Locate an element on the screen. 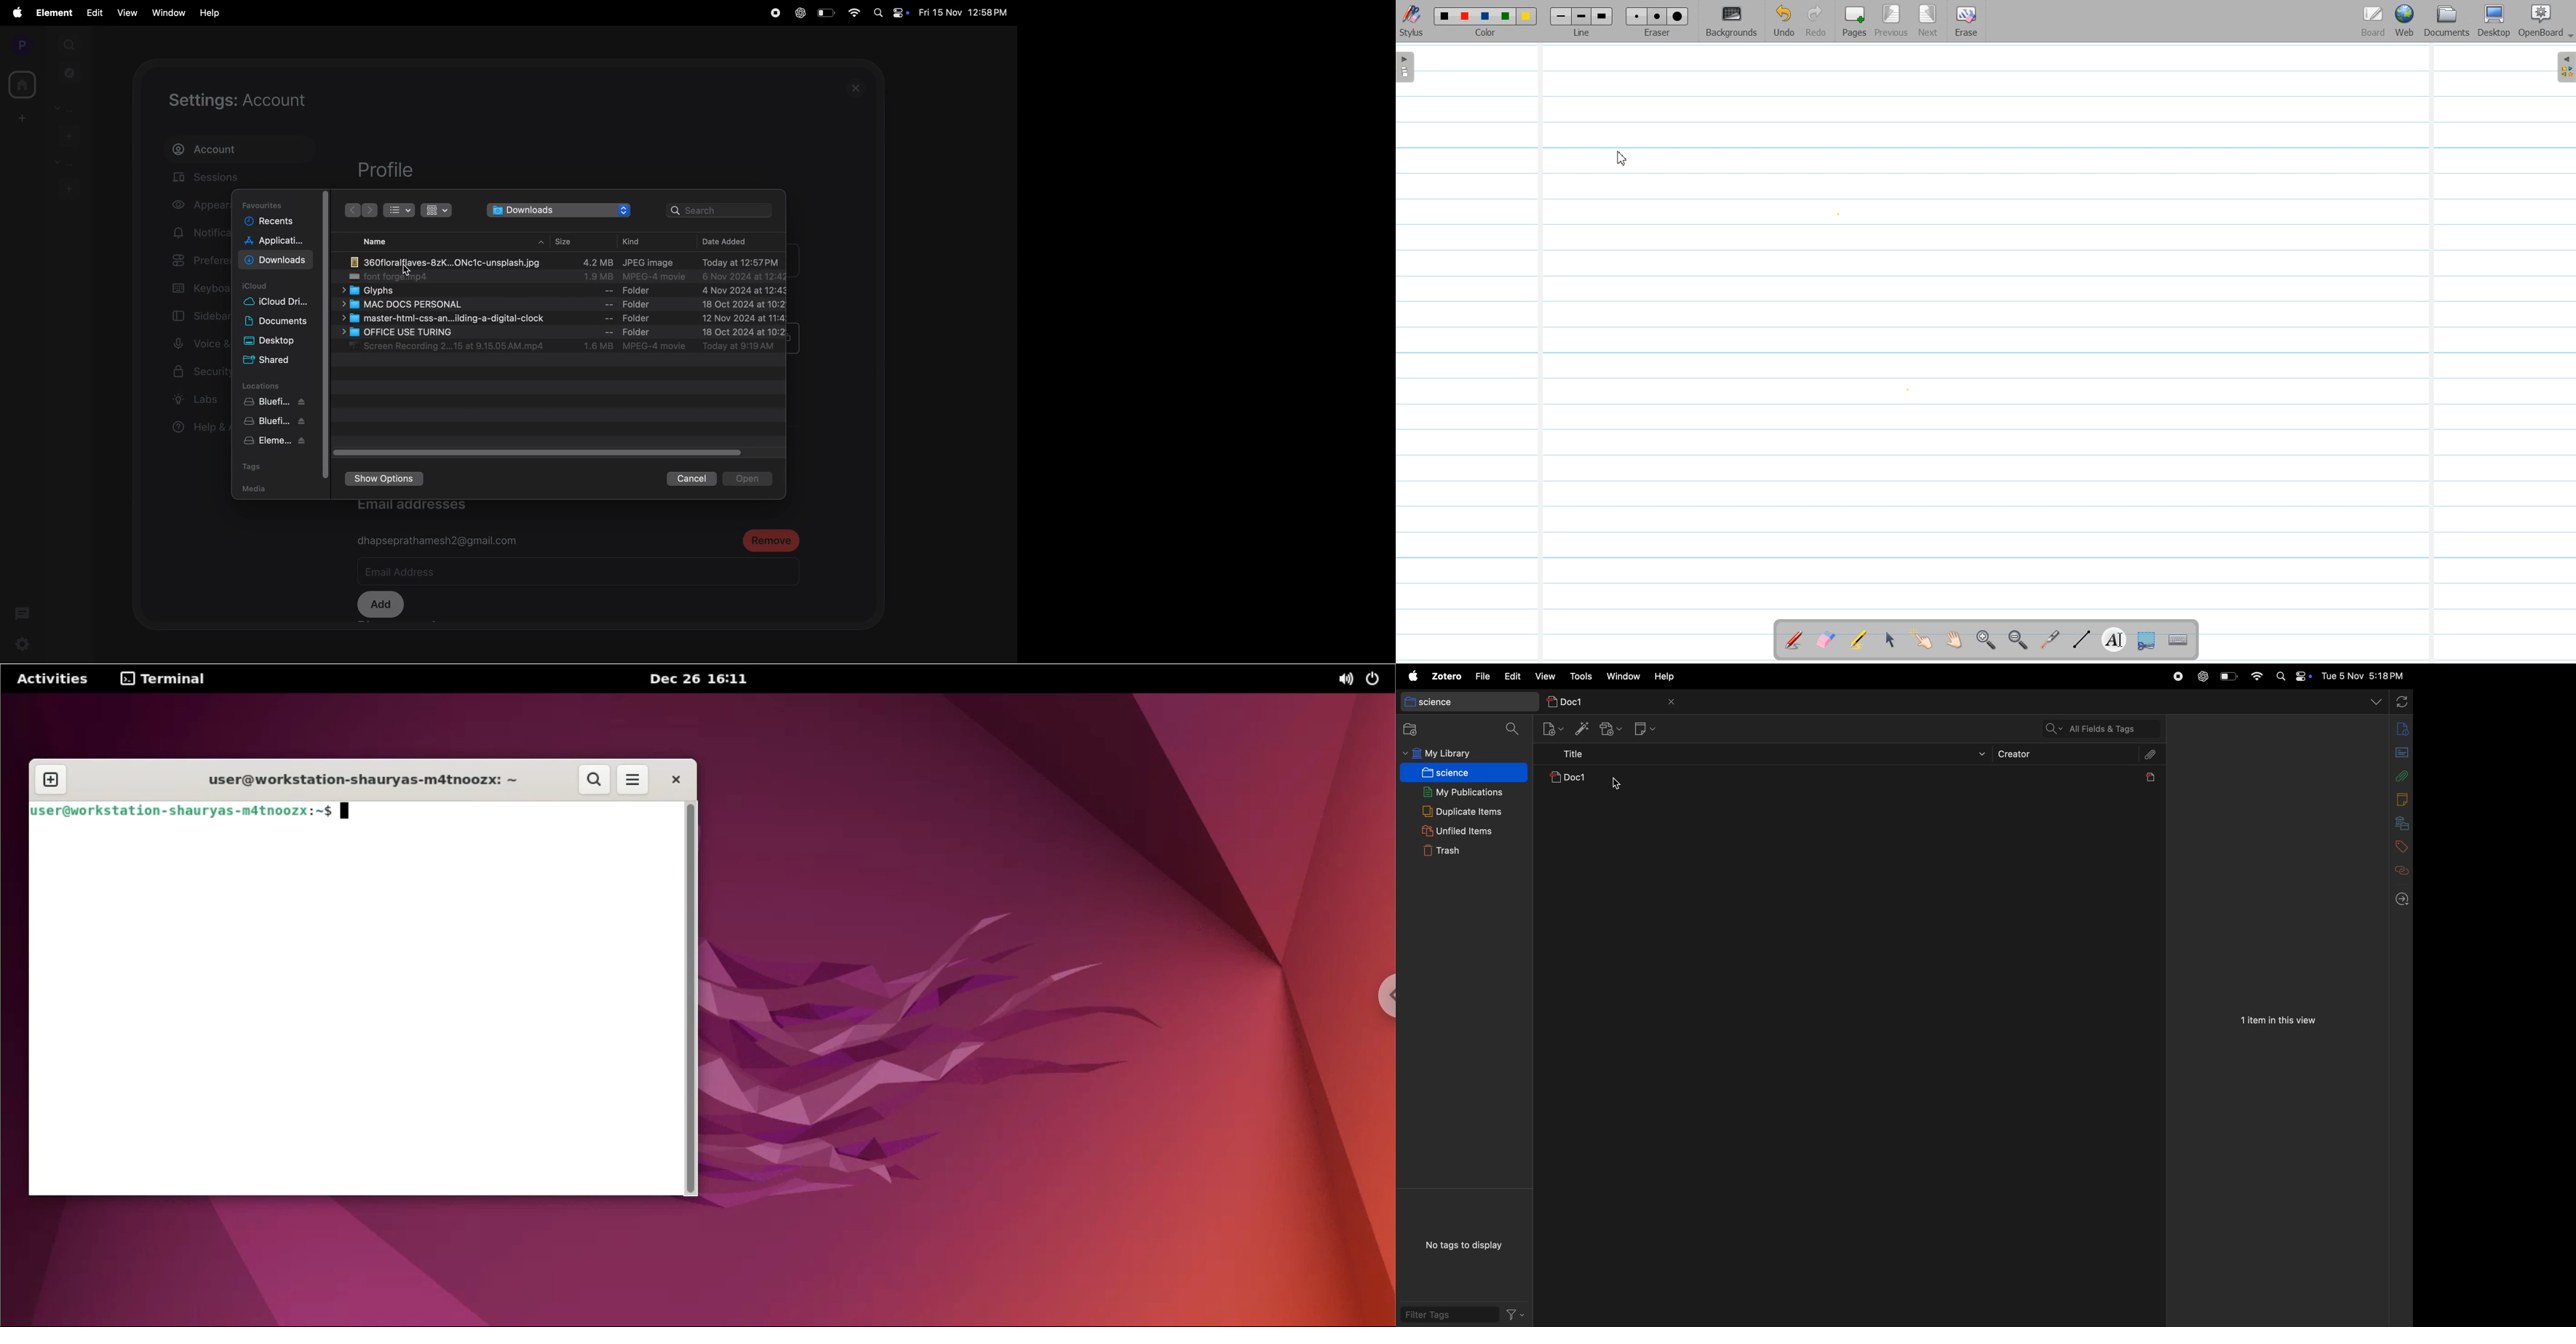 The image size is (2576, 1344). downloads is located at coordinates (558, 210).